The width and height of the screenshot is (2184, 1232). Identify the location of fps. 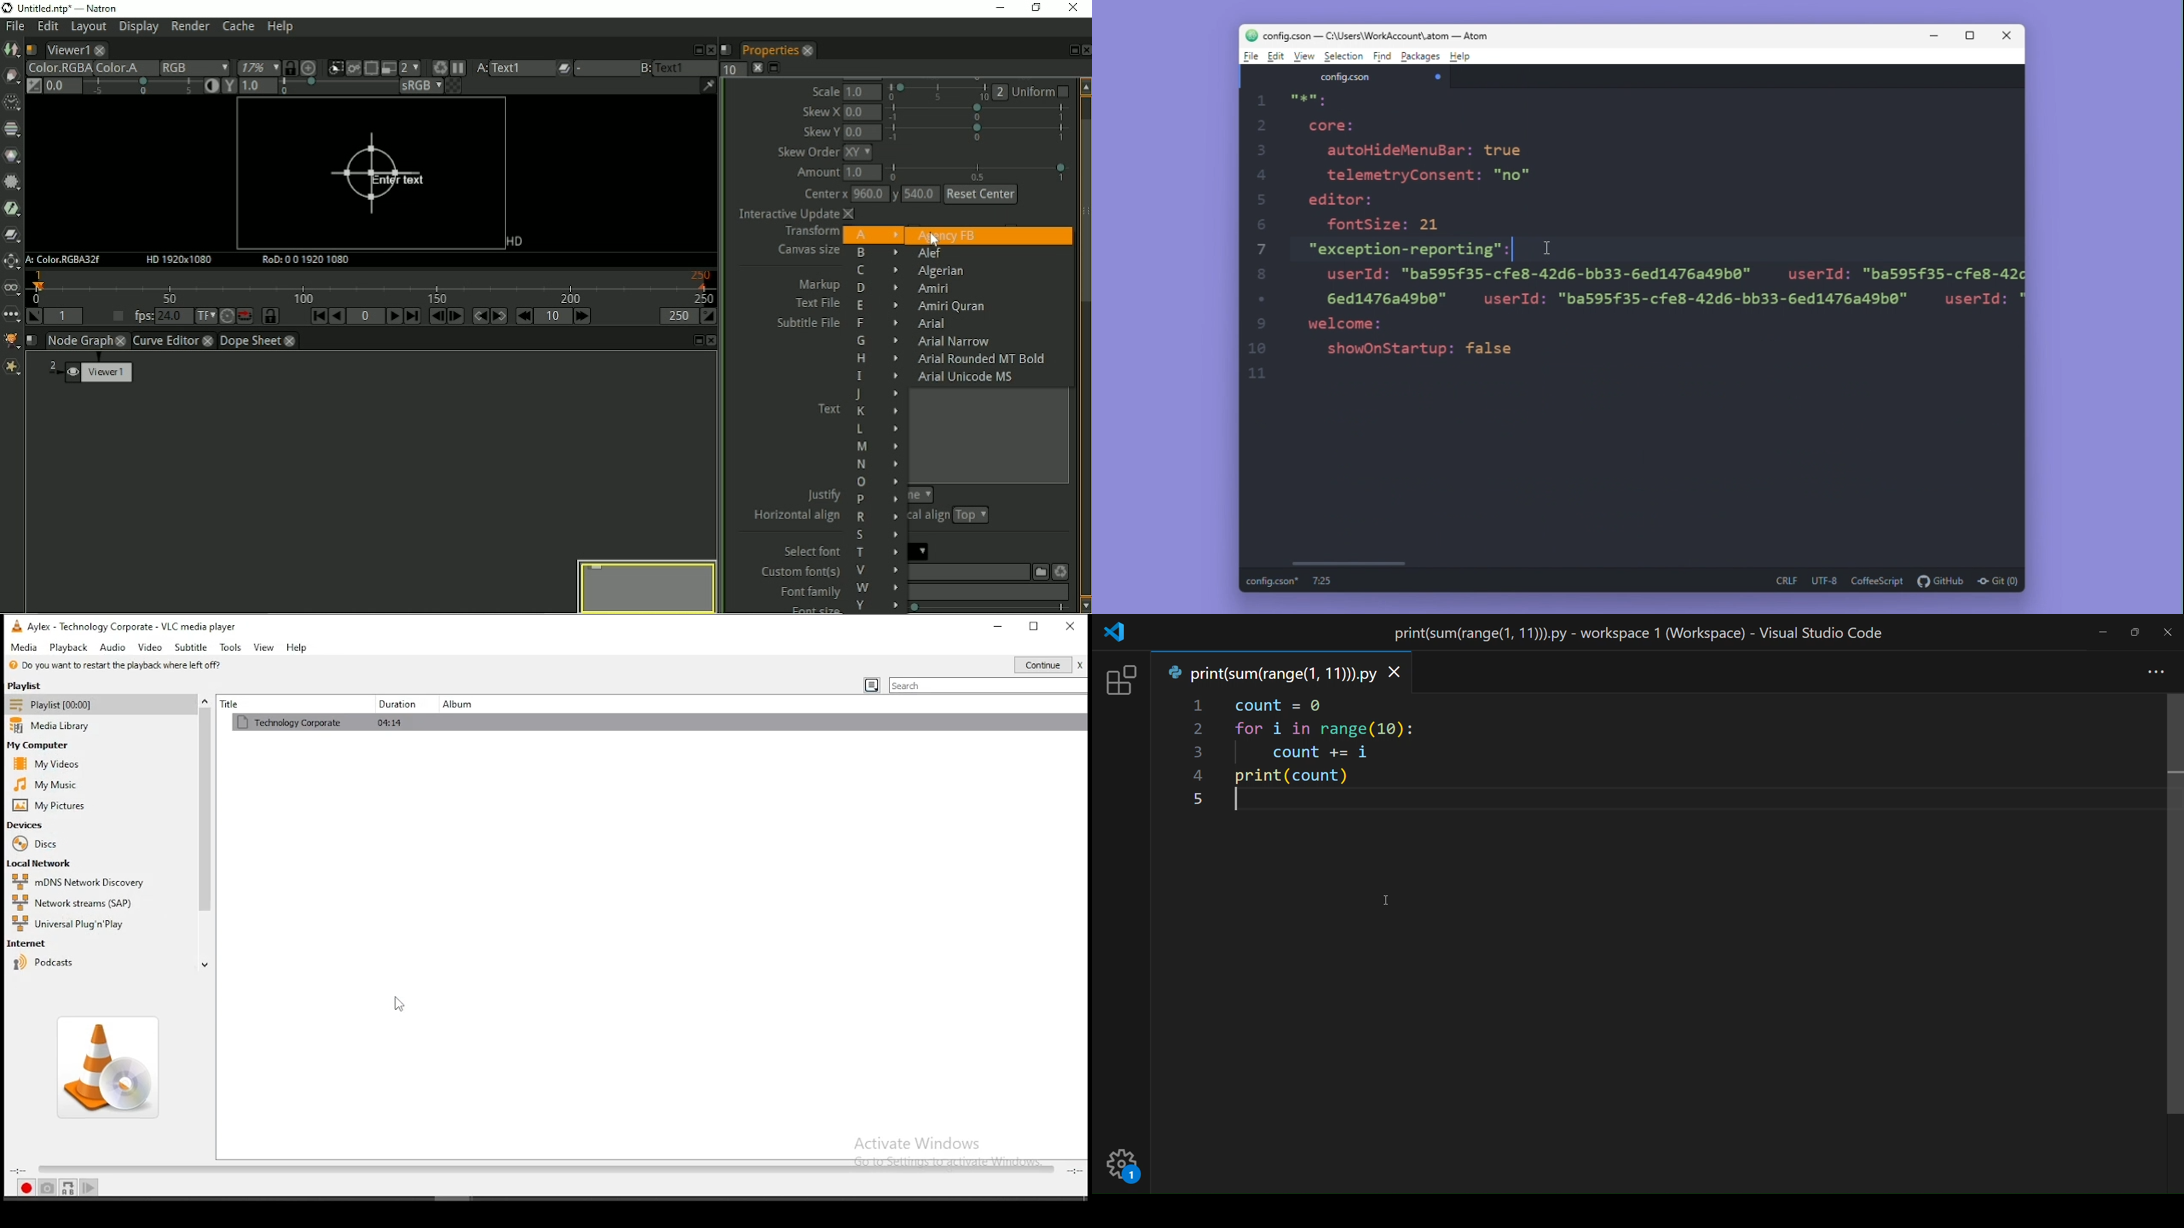
(158, 315).